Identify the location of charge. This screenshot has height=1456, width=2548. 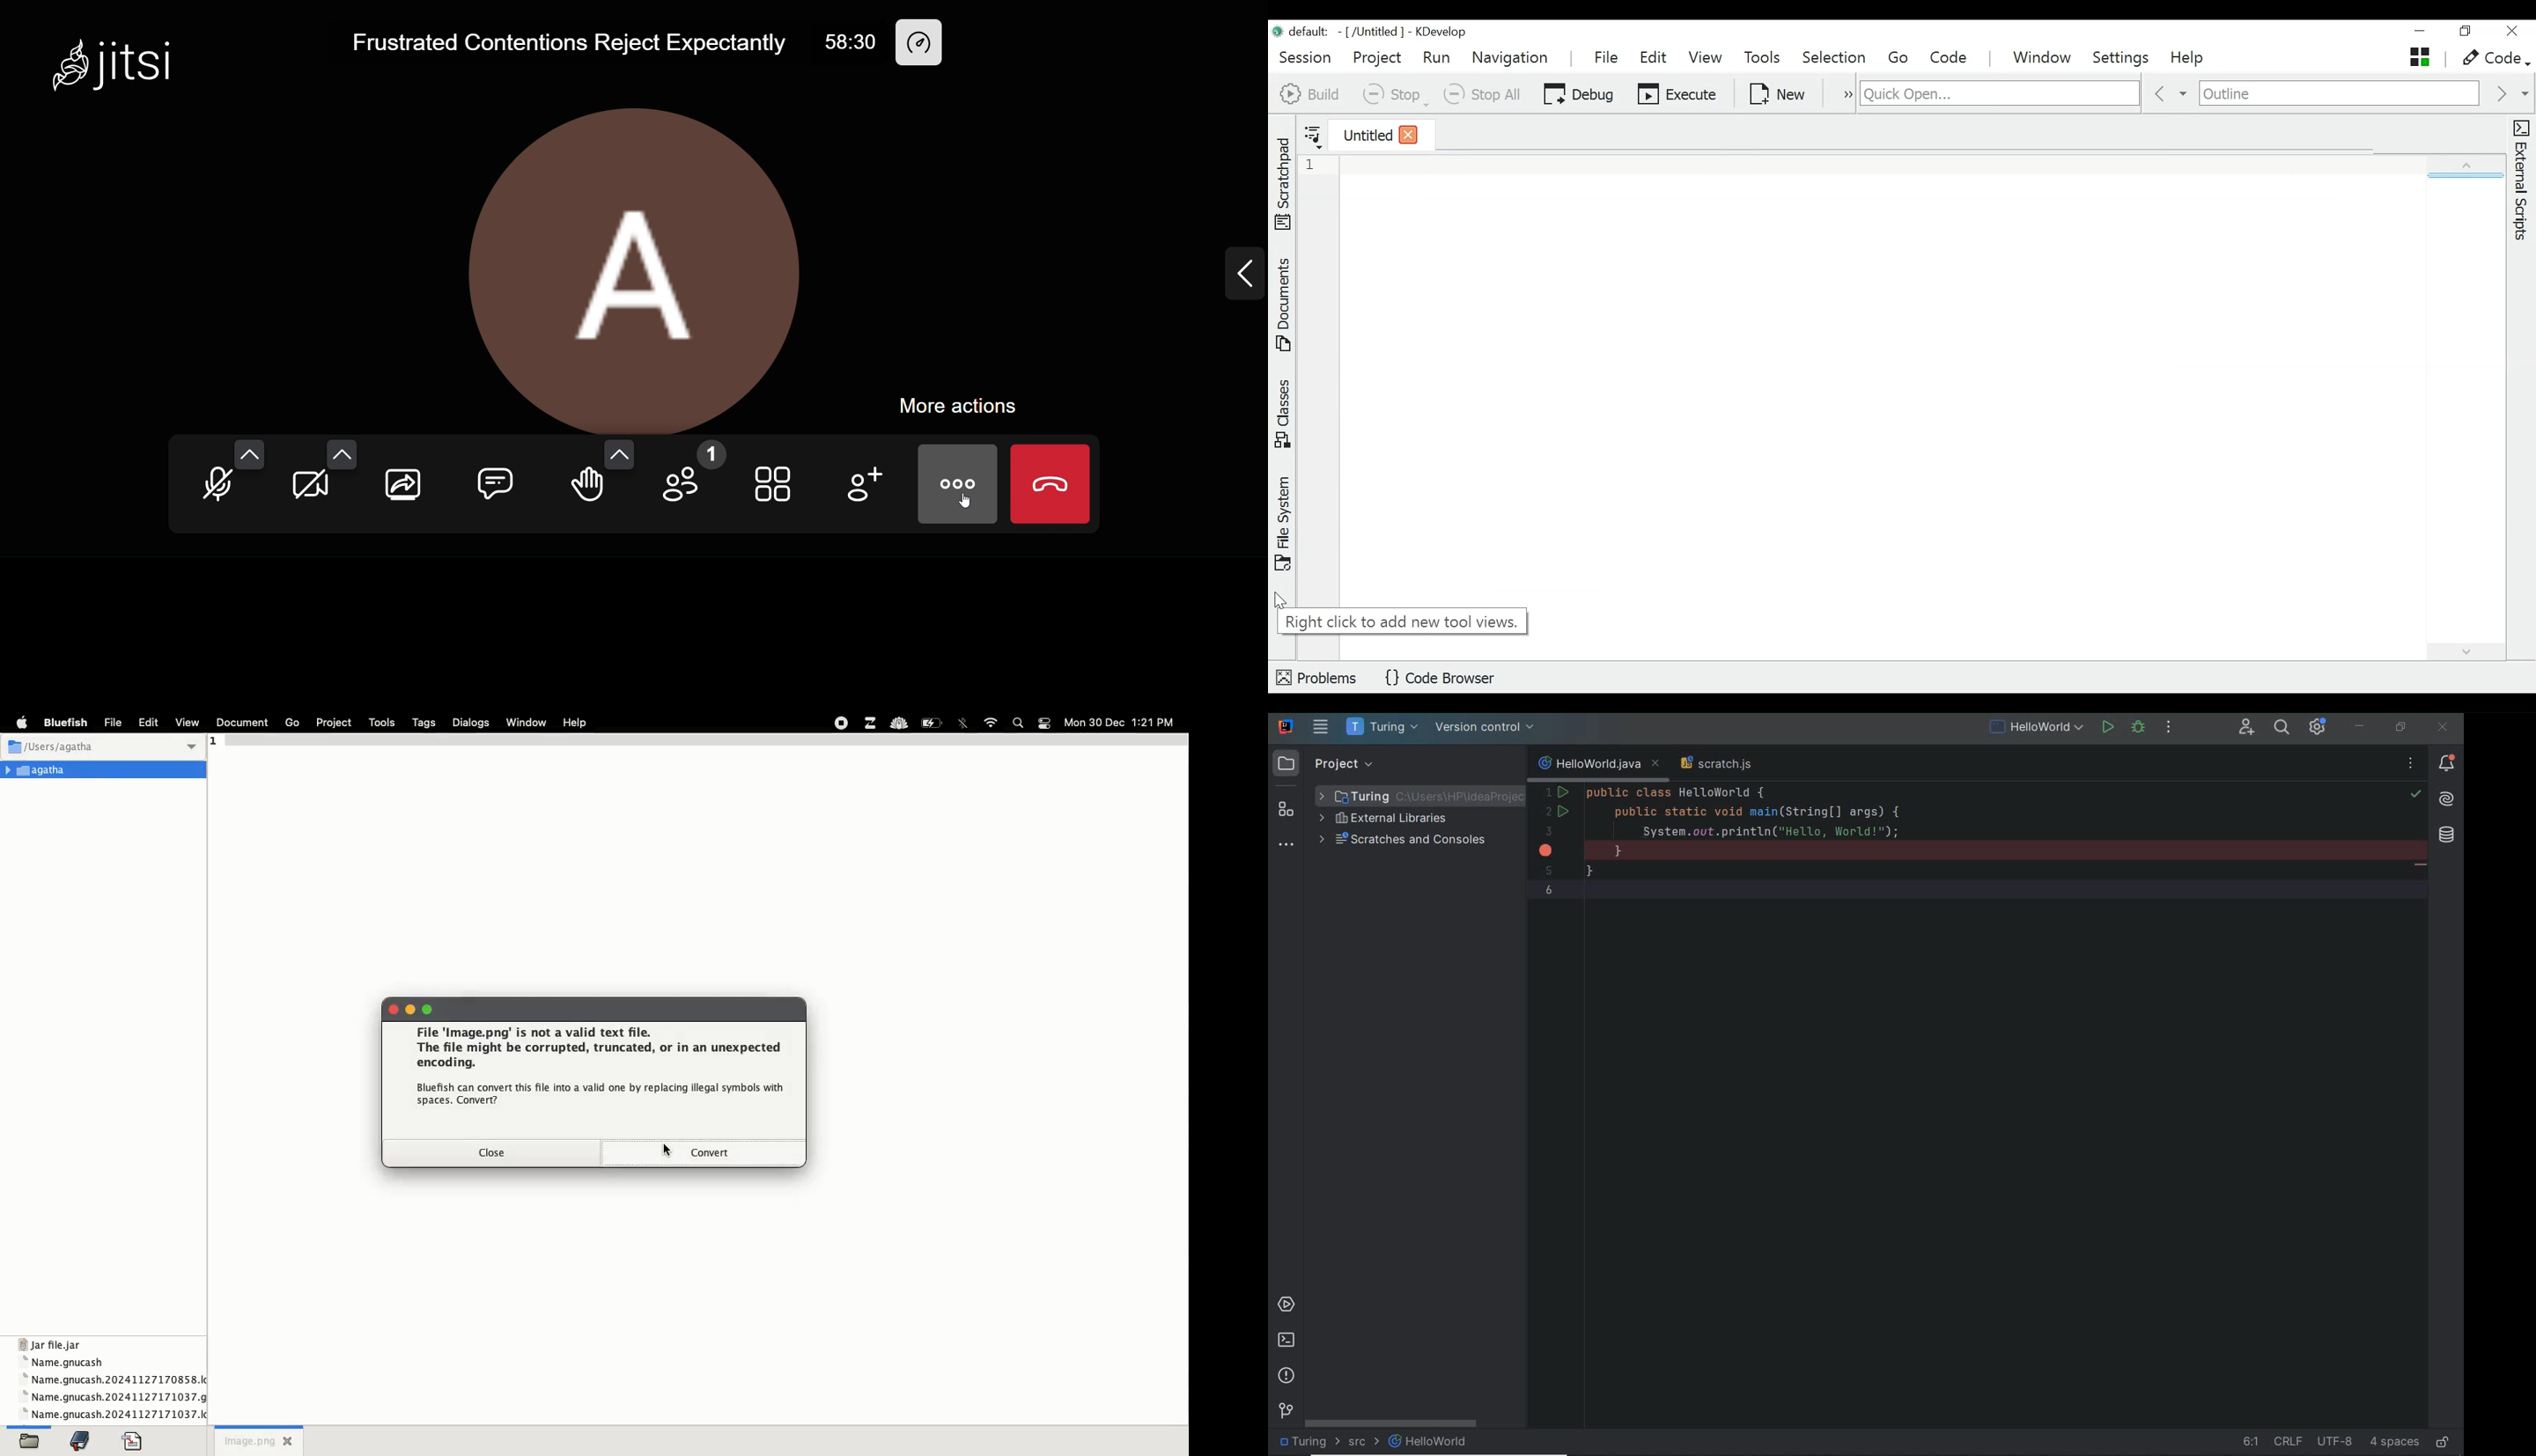
(933, 723).